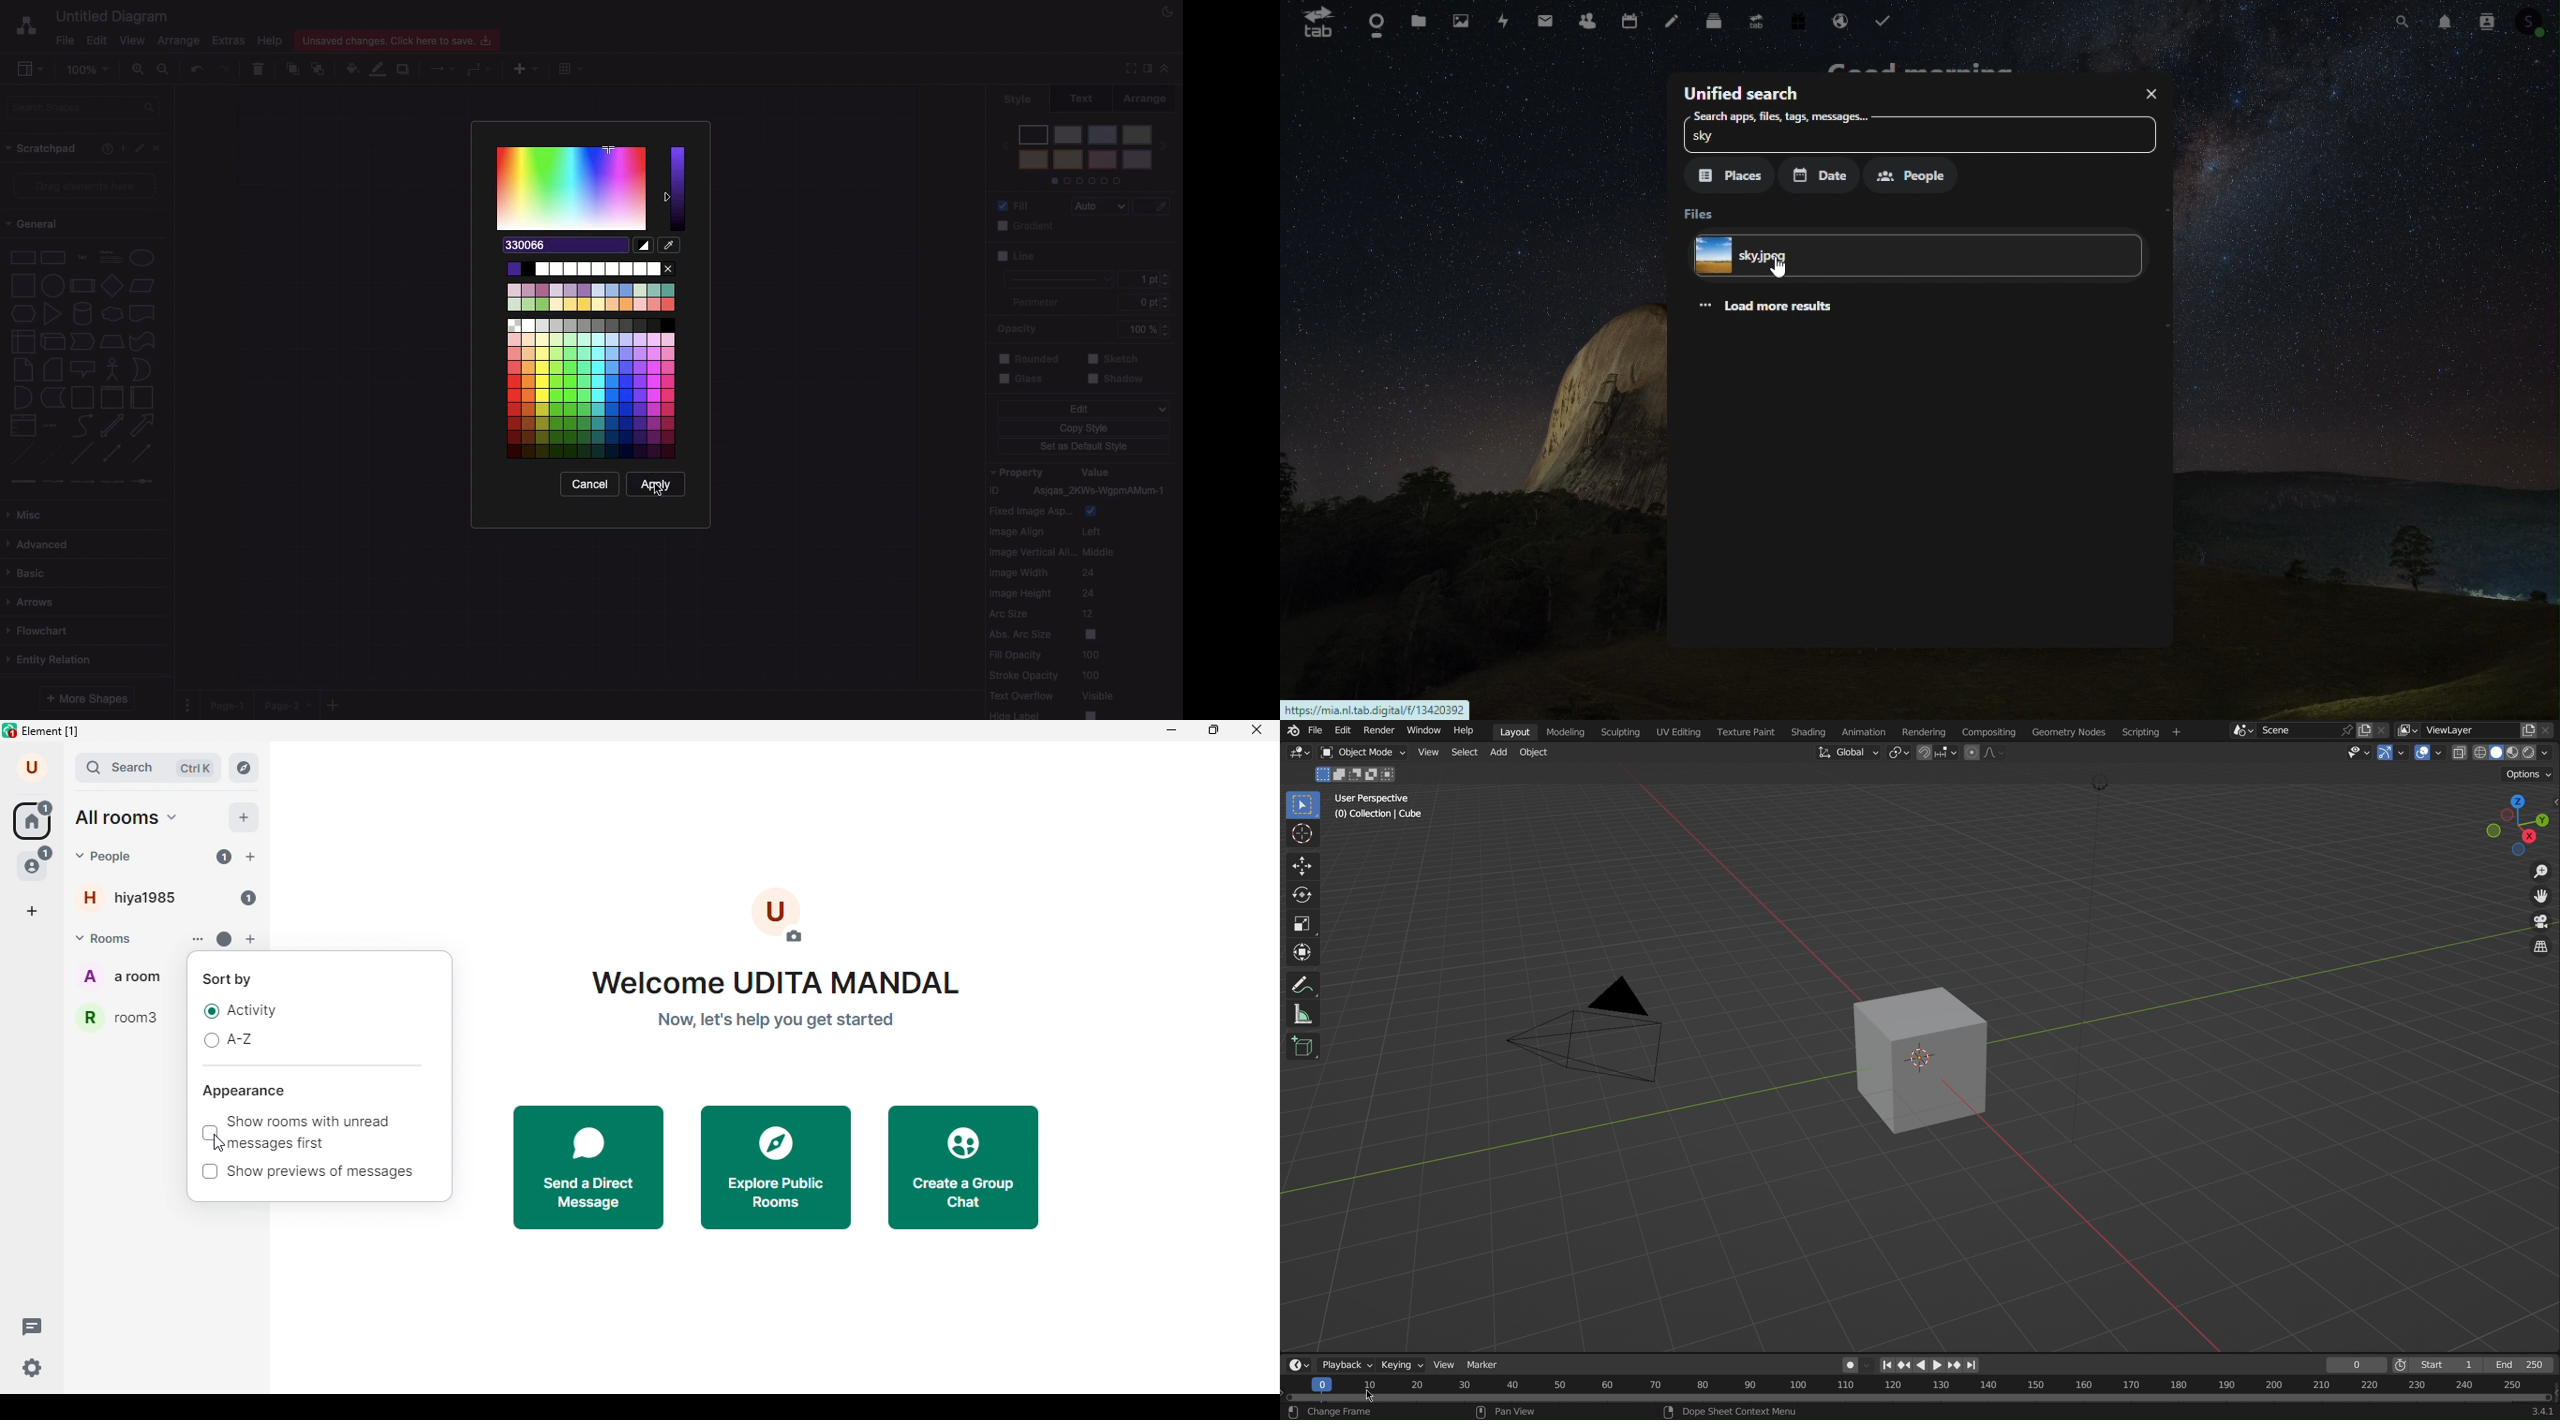 This screenshot has height=1428, width=2576. I want to click on Editor Type, so click(1296, 1366).